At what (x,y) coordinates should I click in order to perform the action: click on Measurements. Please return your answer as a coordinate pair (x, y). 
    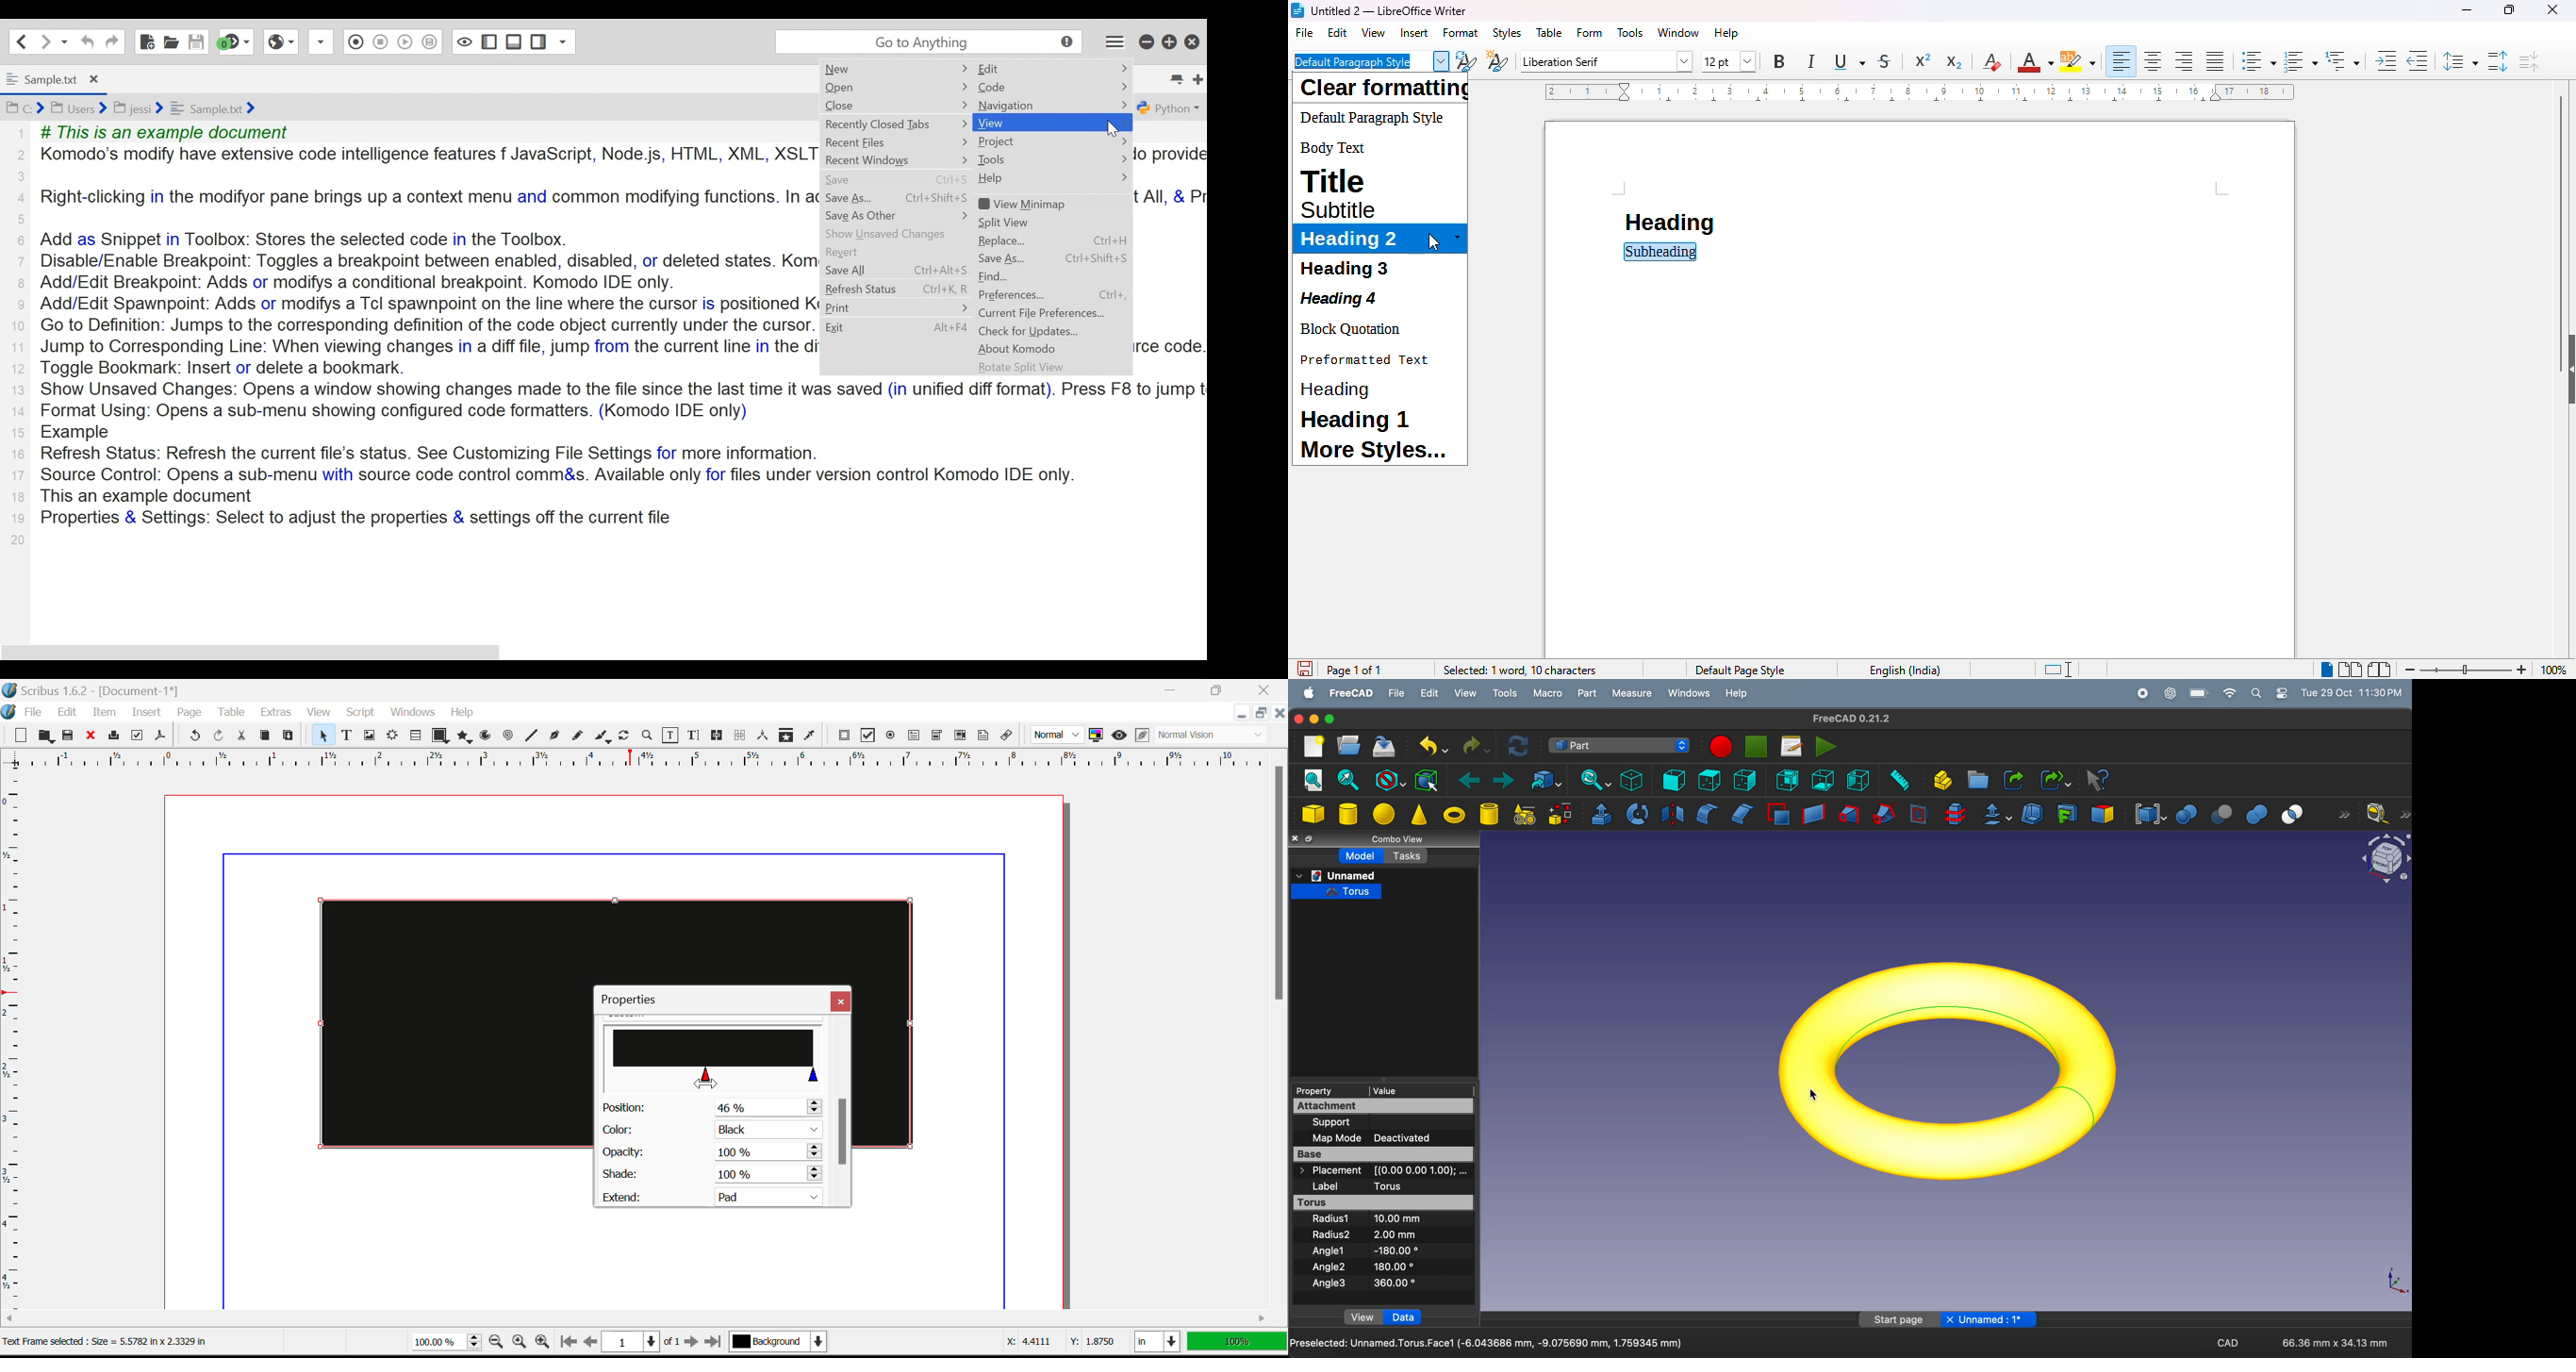
    Looking at the image, I should click on (763, 735).